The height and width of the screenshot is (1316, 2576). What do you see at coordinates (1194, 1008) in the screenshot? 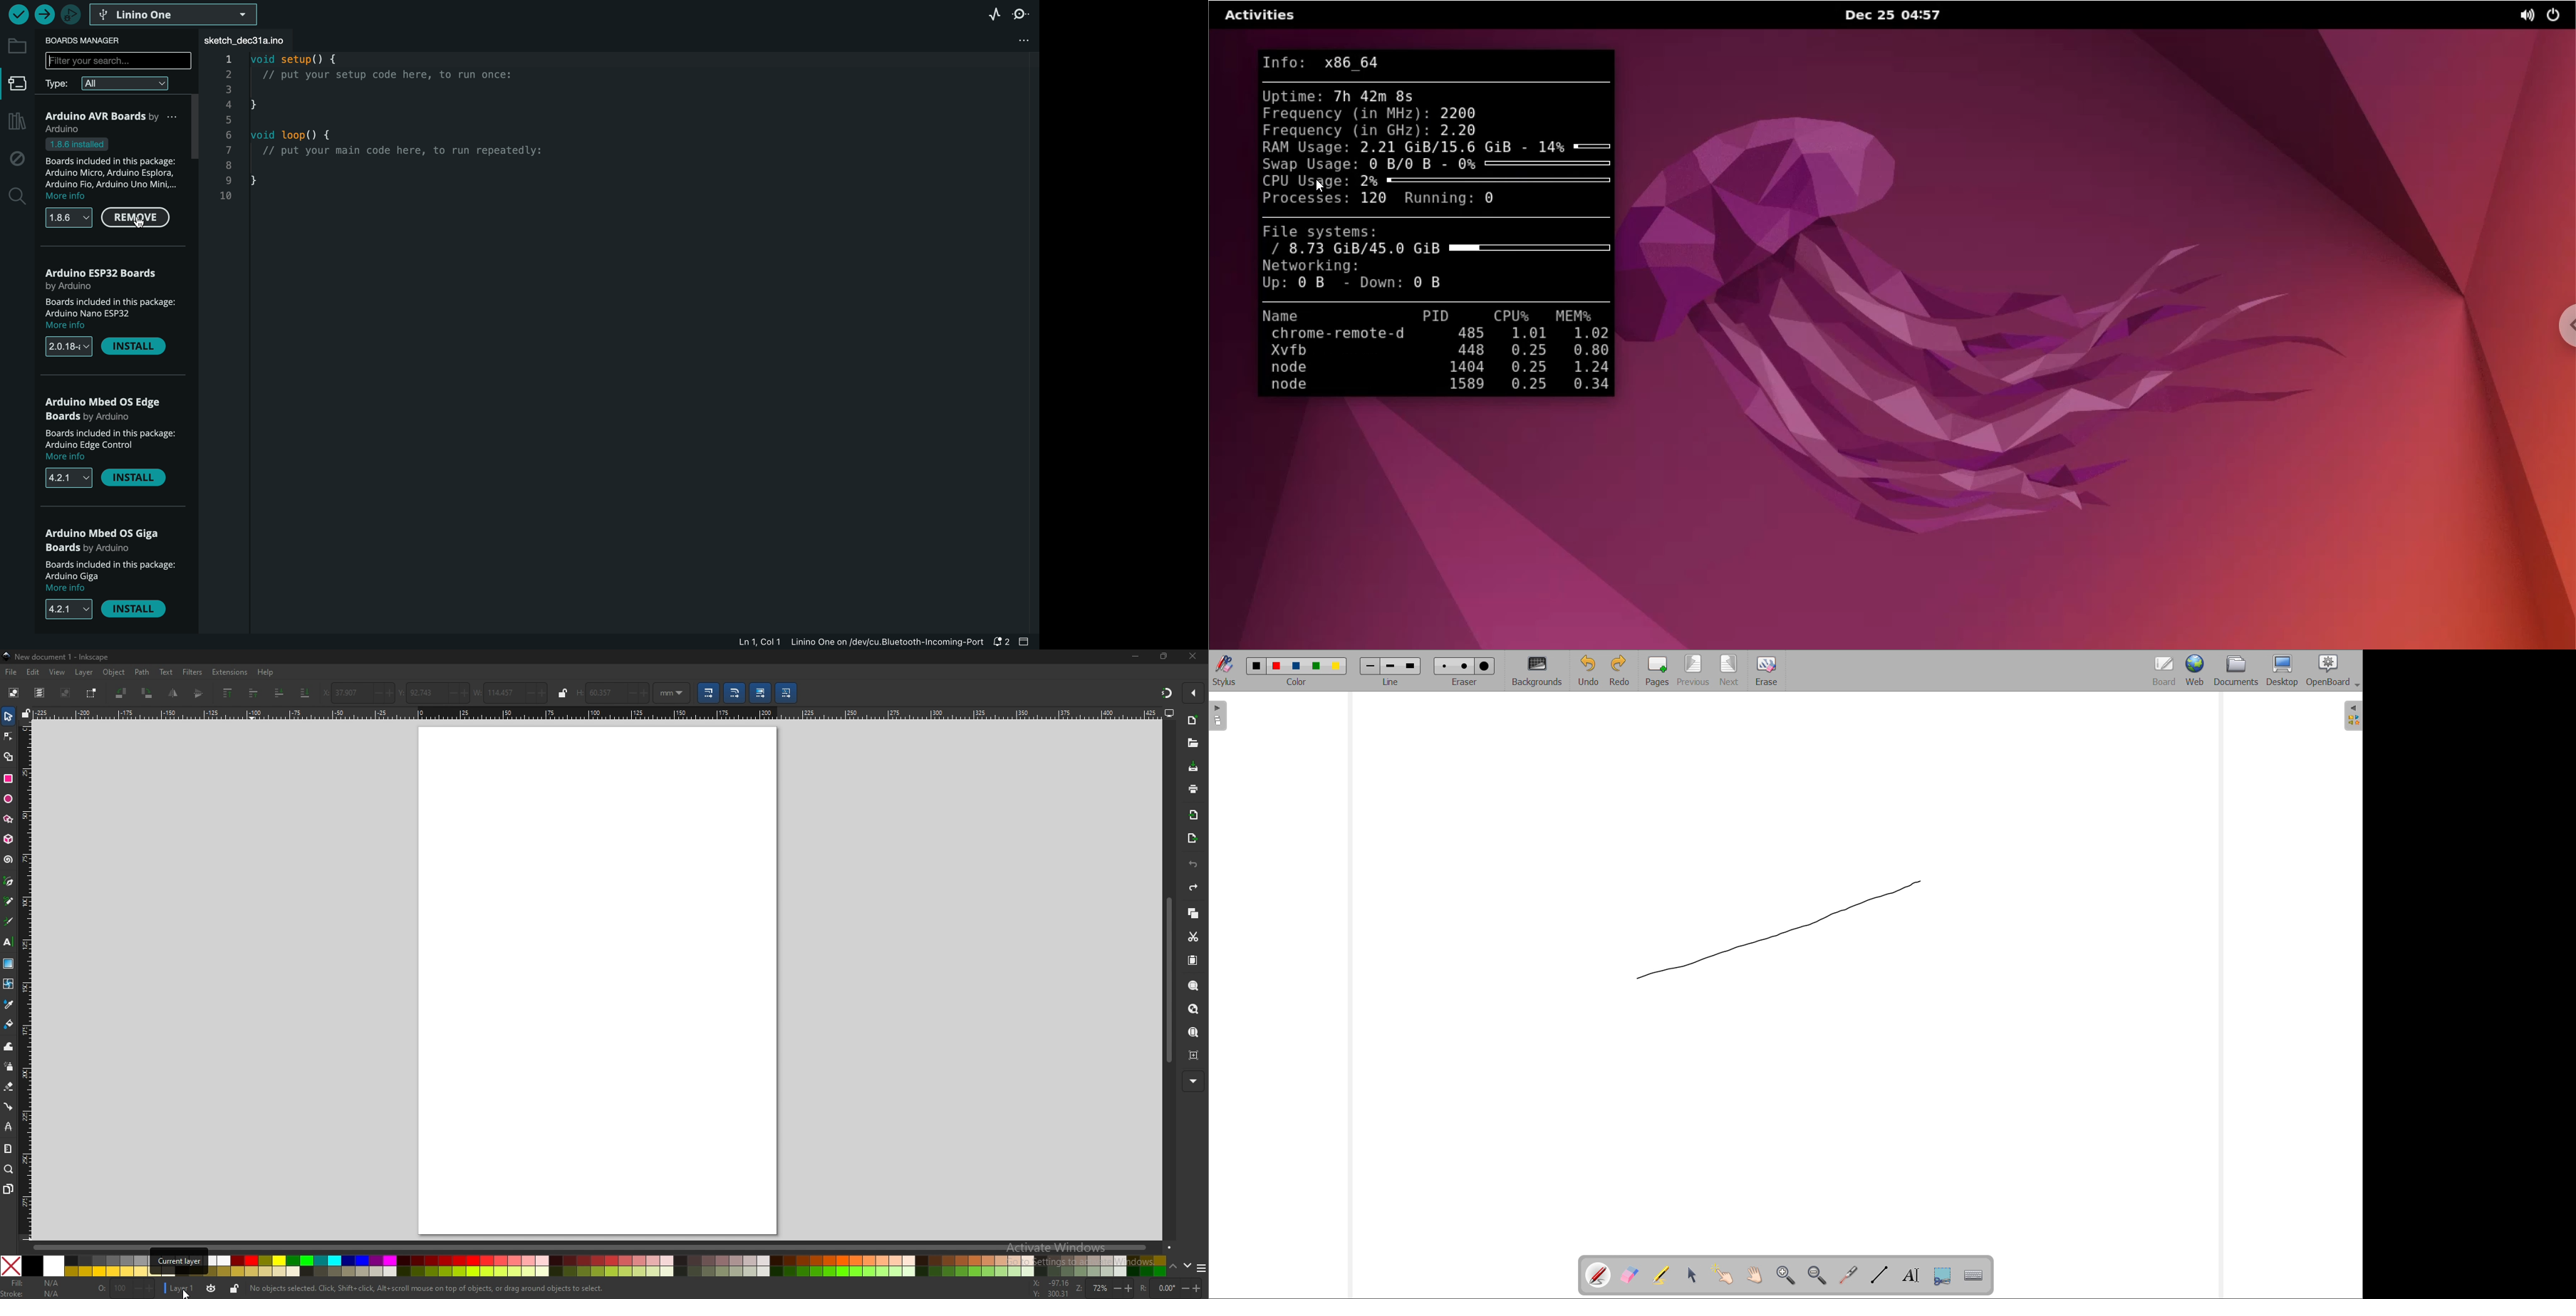
I see `zoom drawing` at bounding box center [1194, 1008].